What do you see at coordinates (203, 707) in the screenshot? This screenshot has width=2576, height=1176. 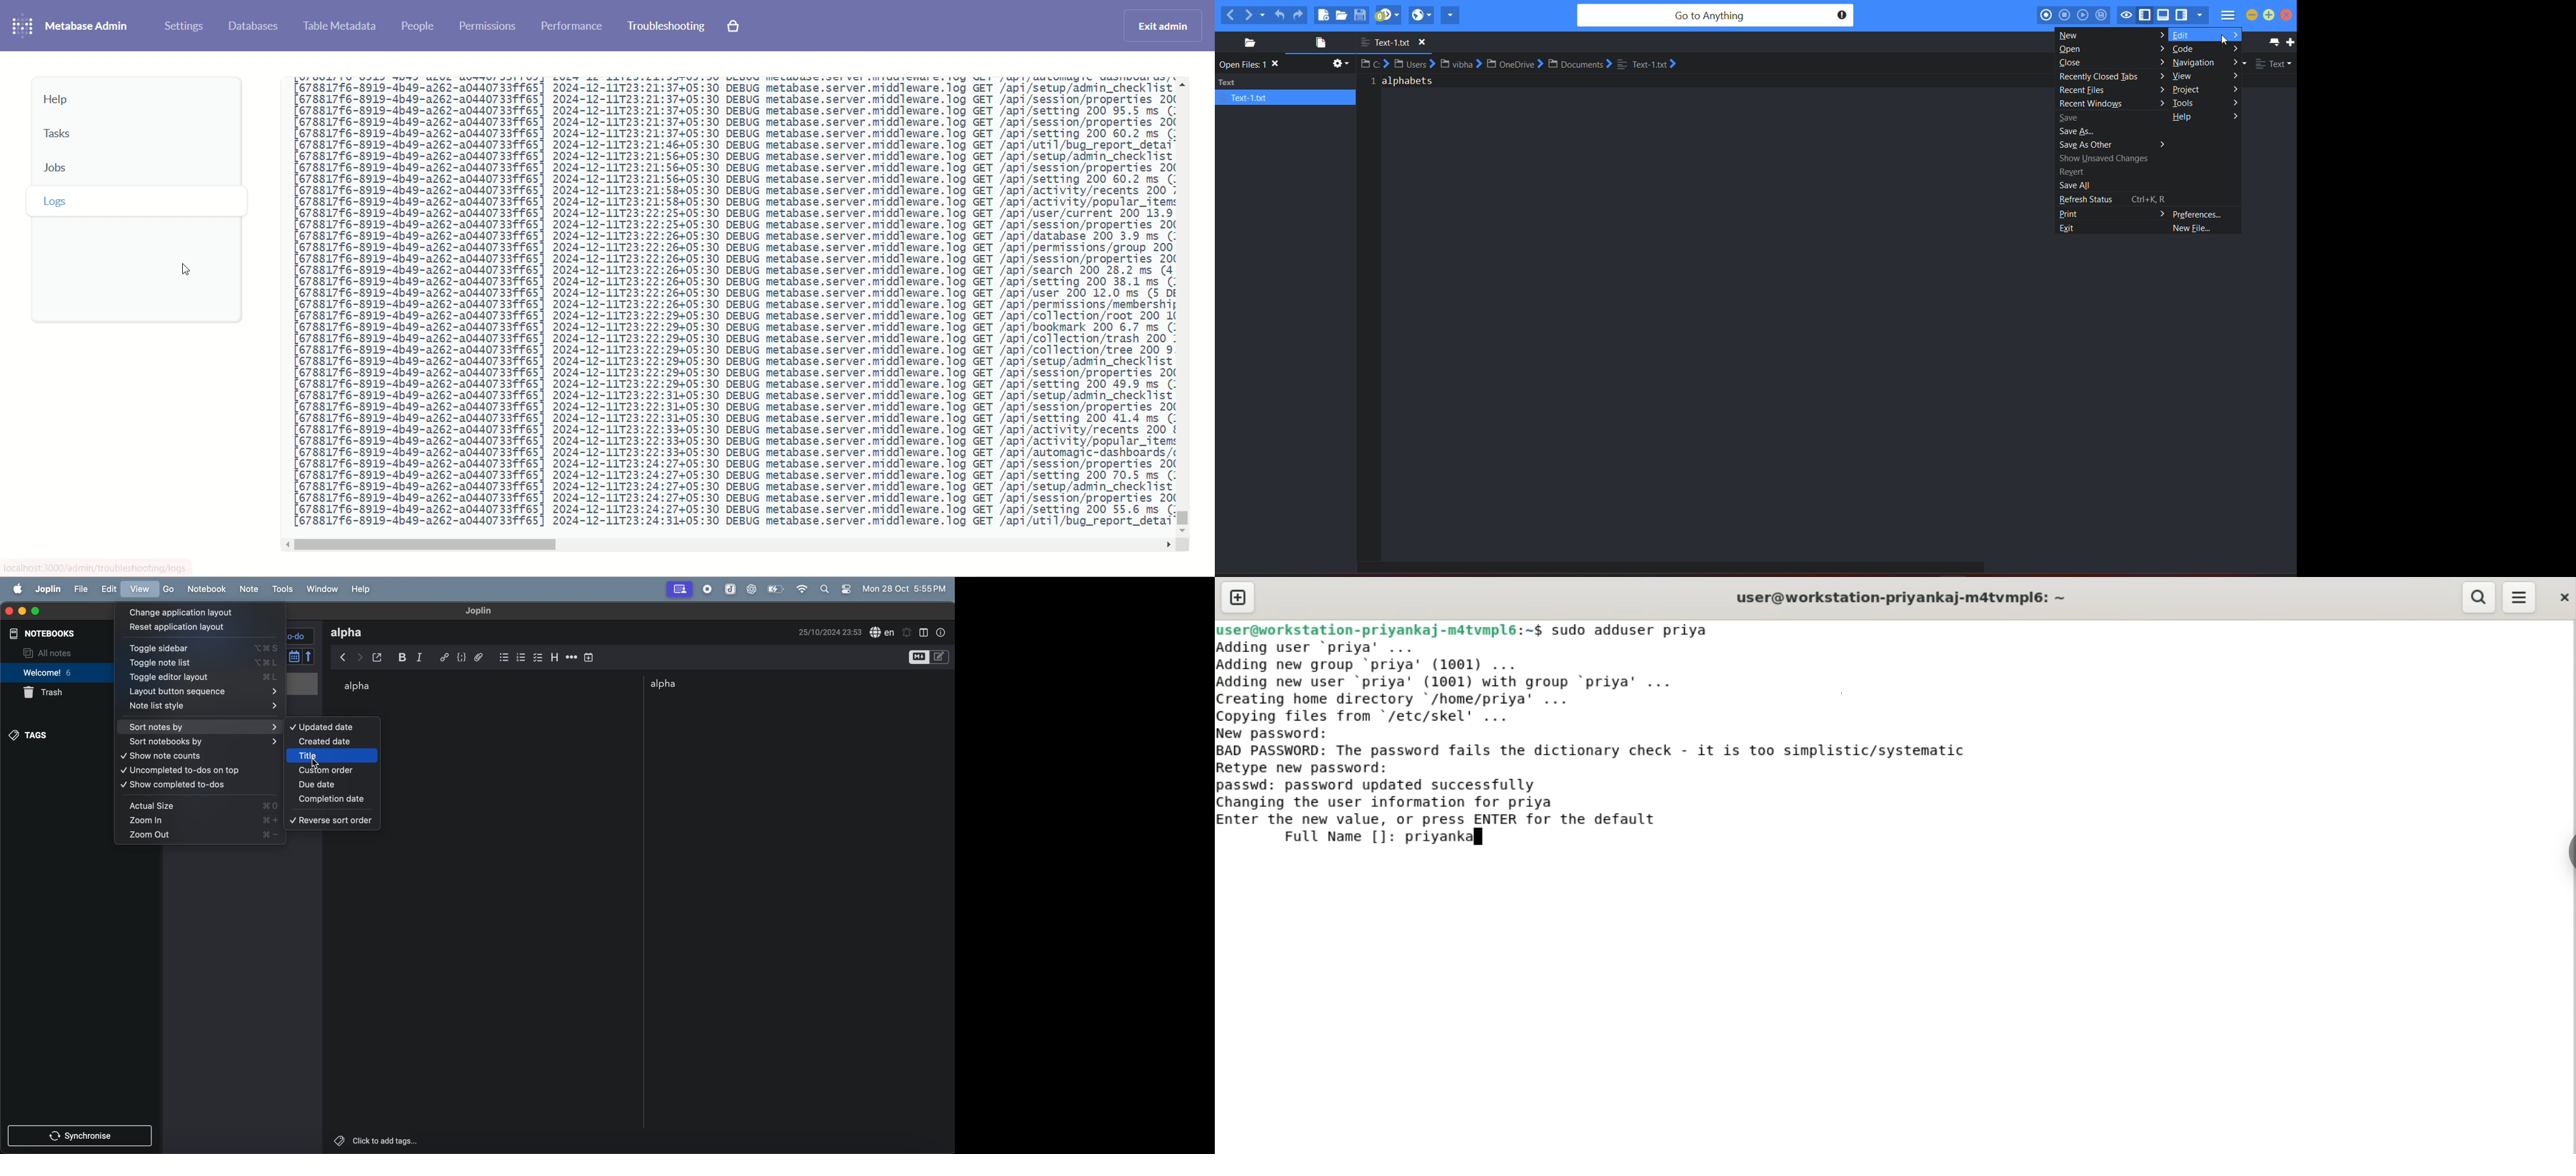 I see `note list style` at bounding box center [203, 707].